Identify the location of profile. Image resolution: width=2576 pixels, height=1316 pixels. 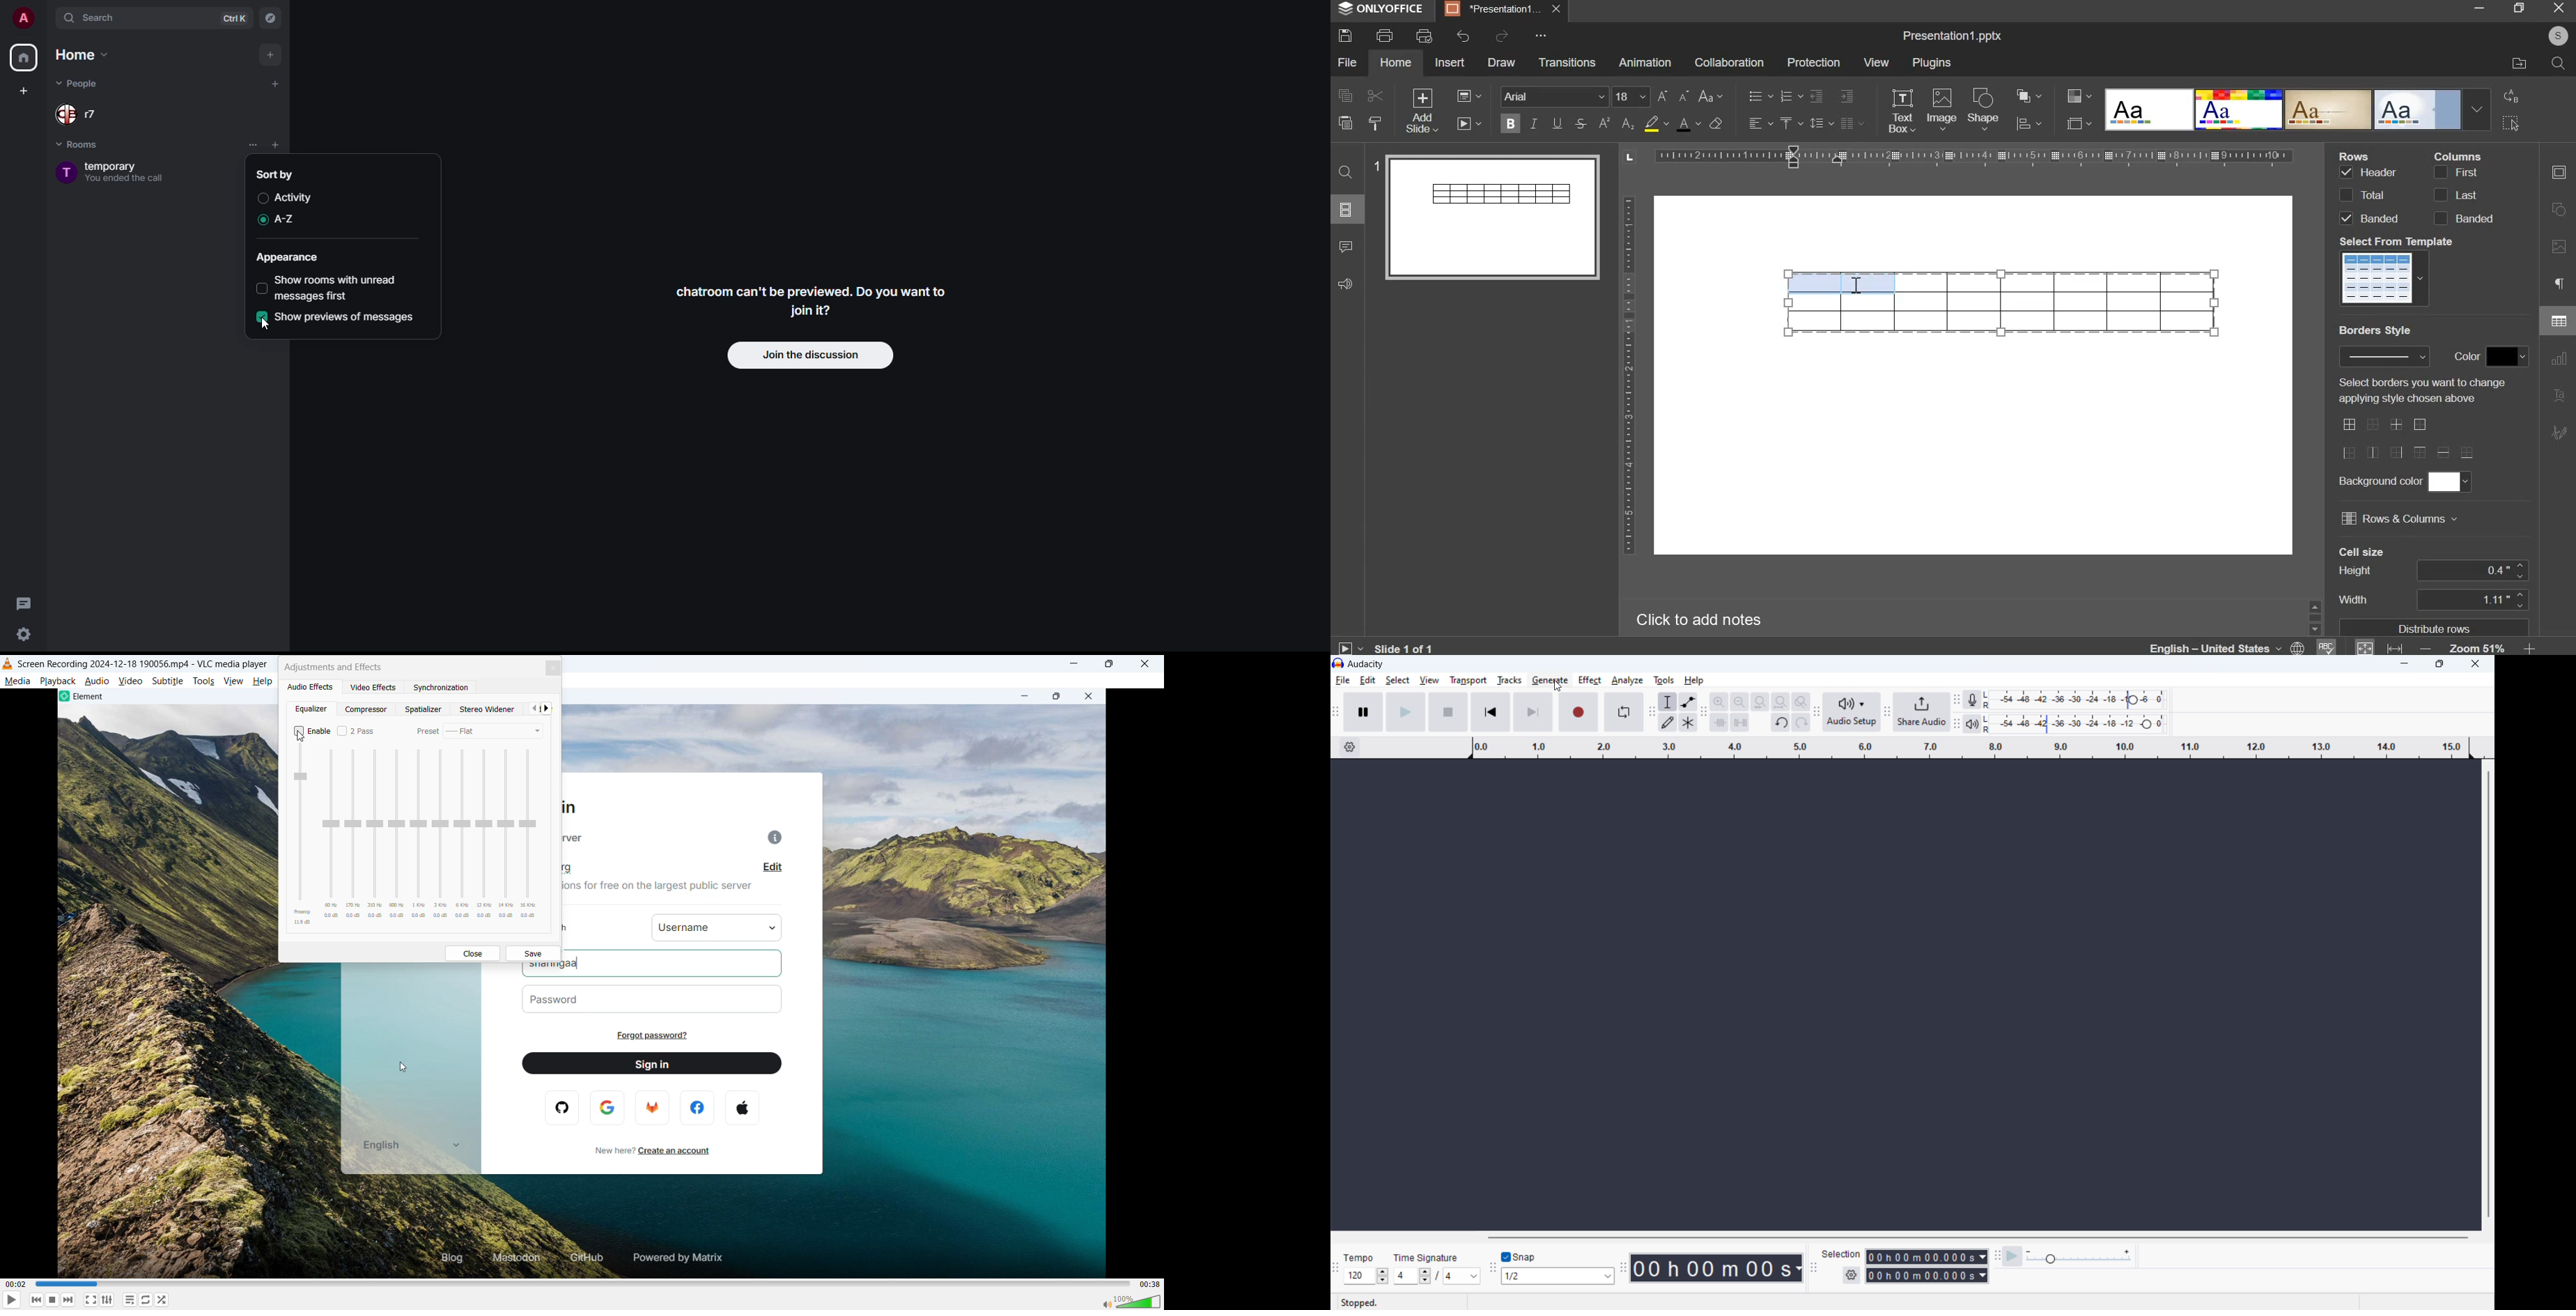
(23, 17).